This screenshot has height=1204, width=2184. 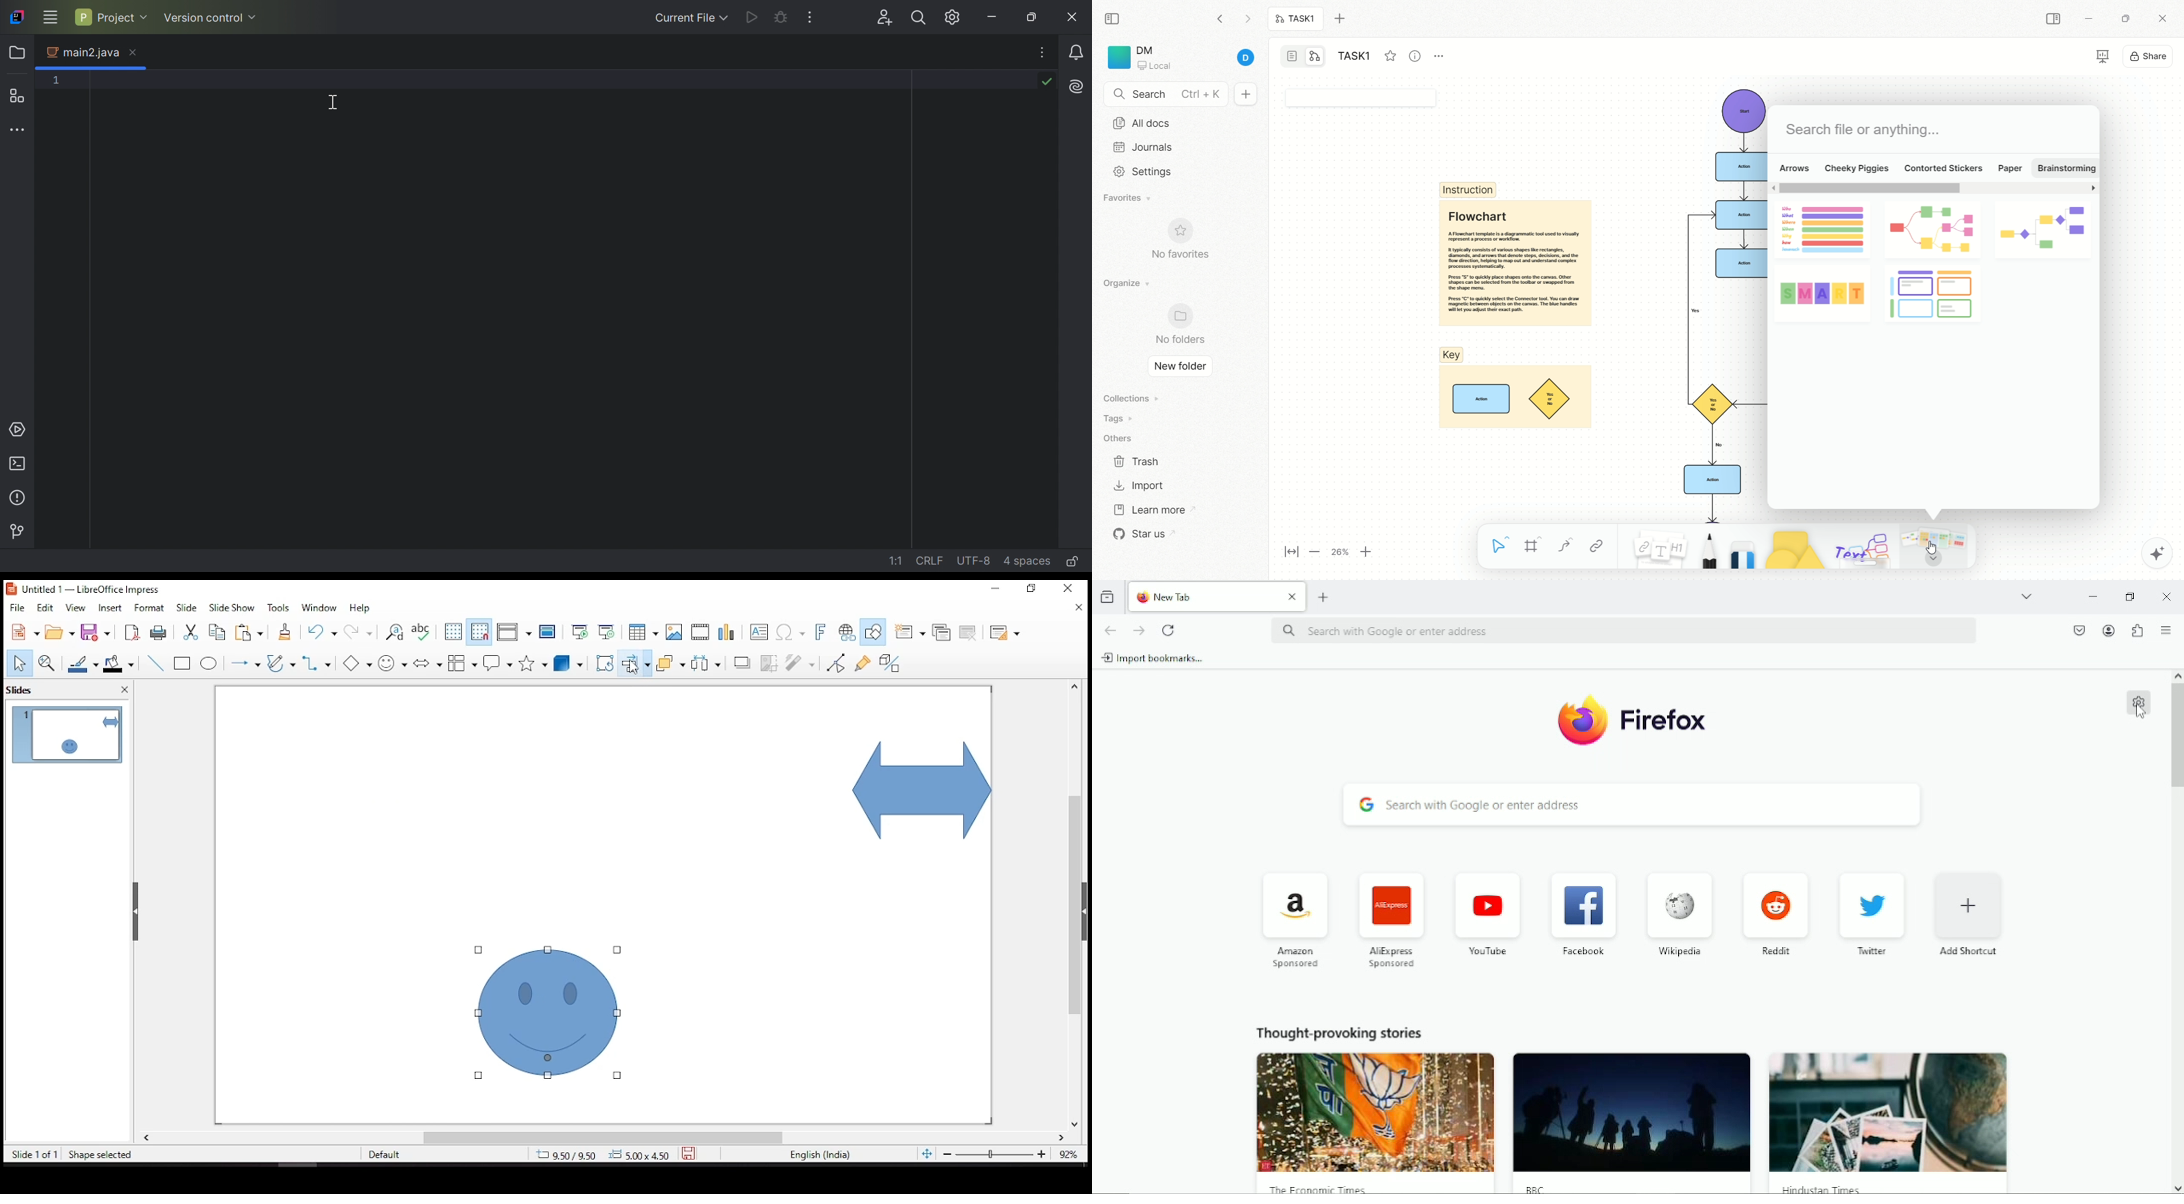 I want to click on save, so click(x=689, y=1154).